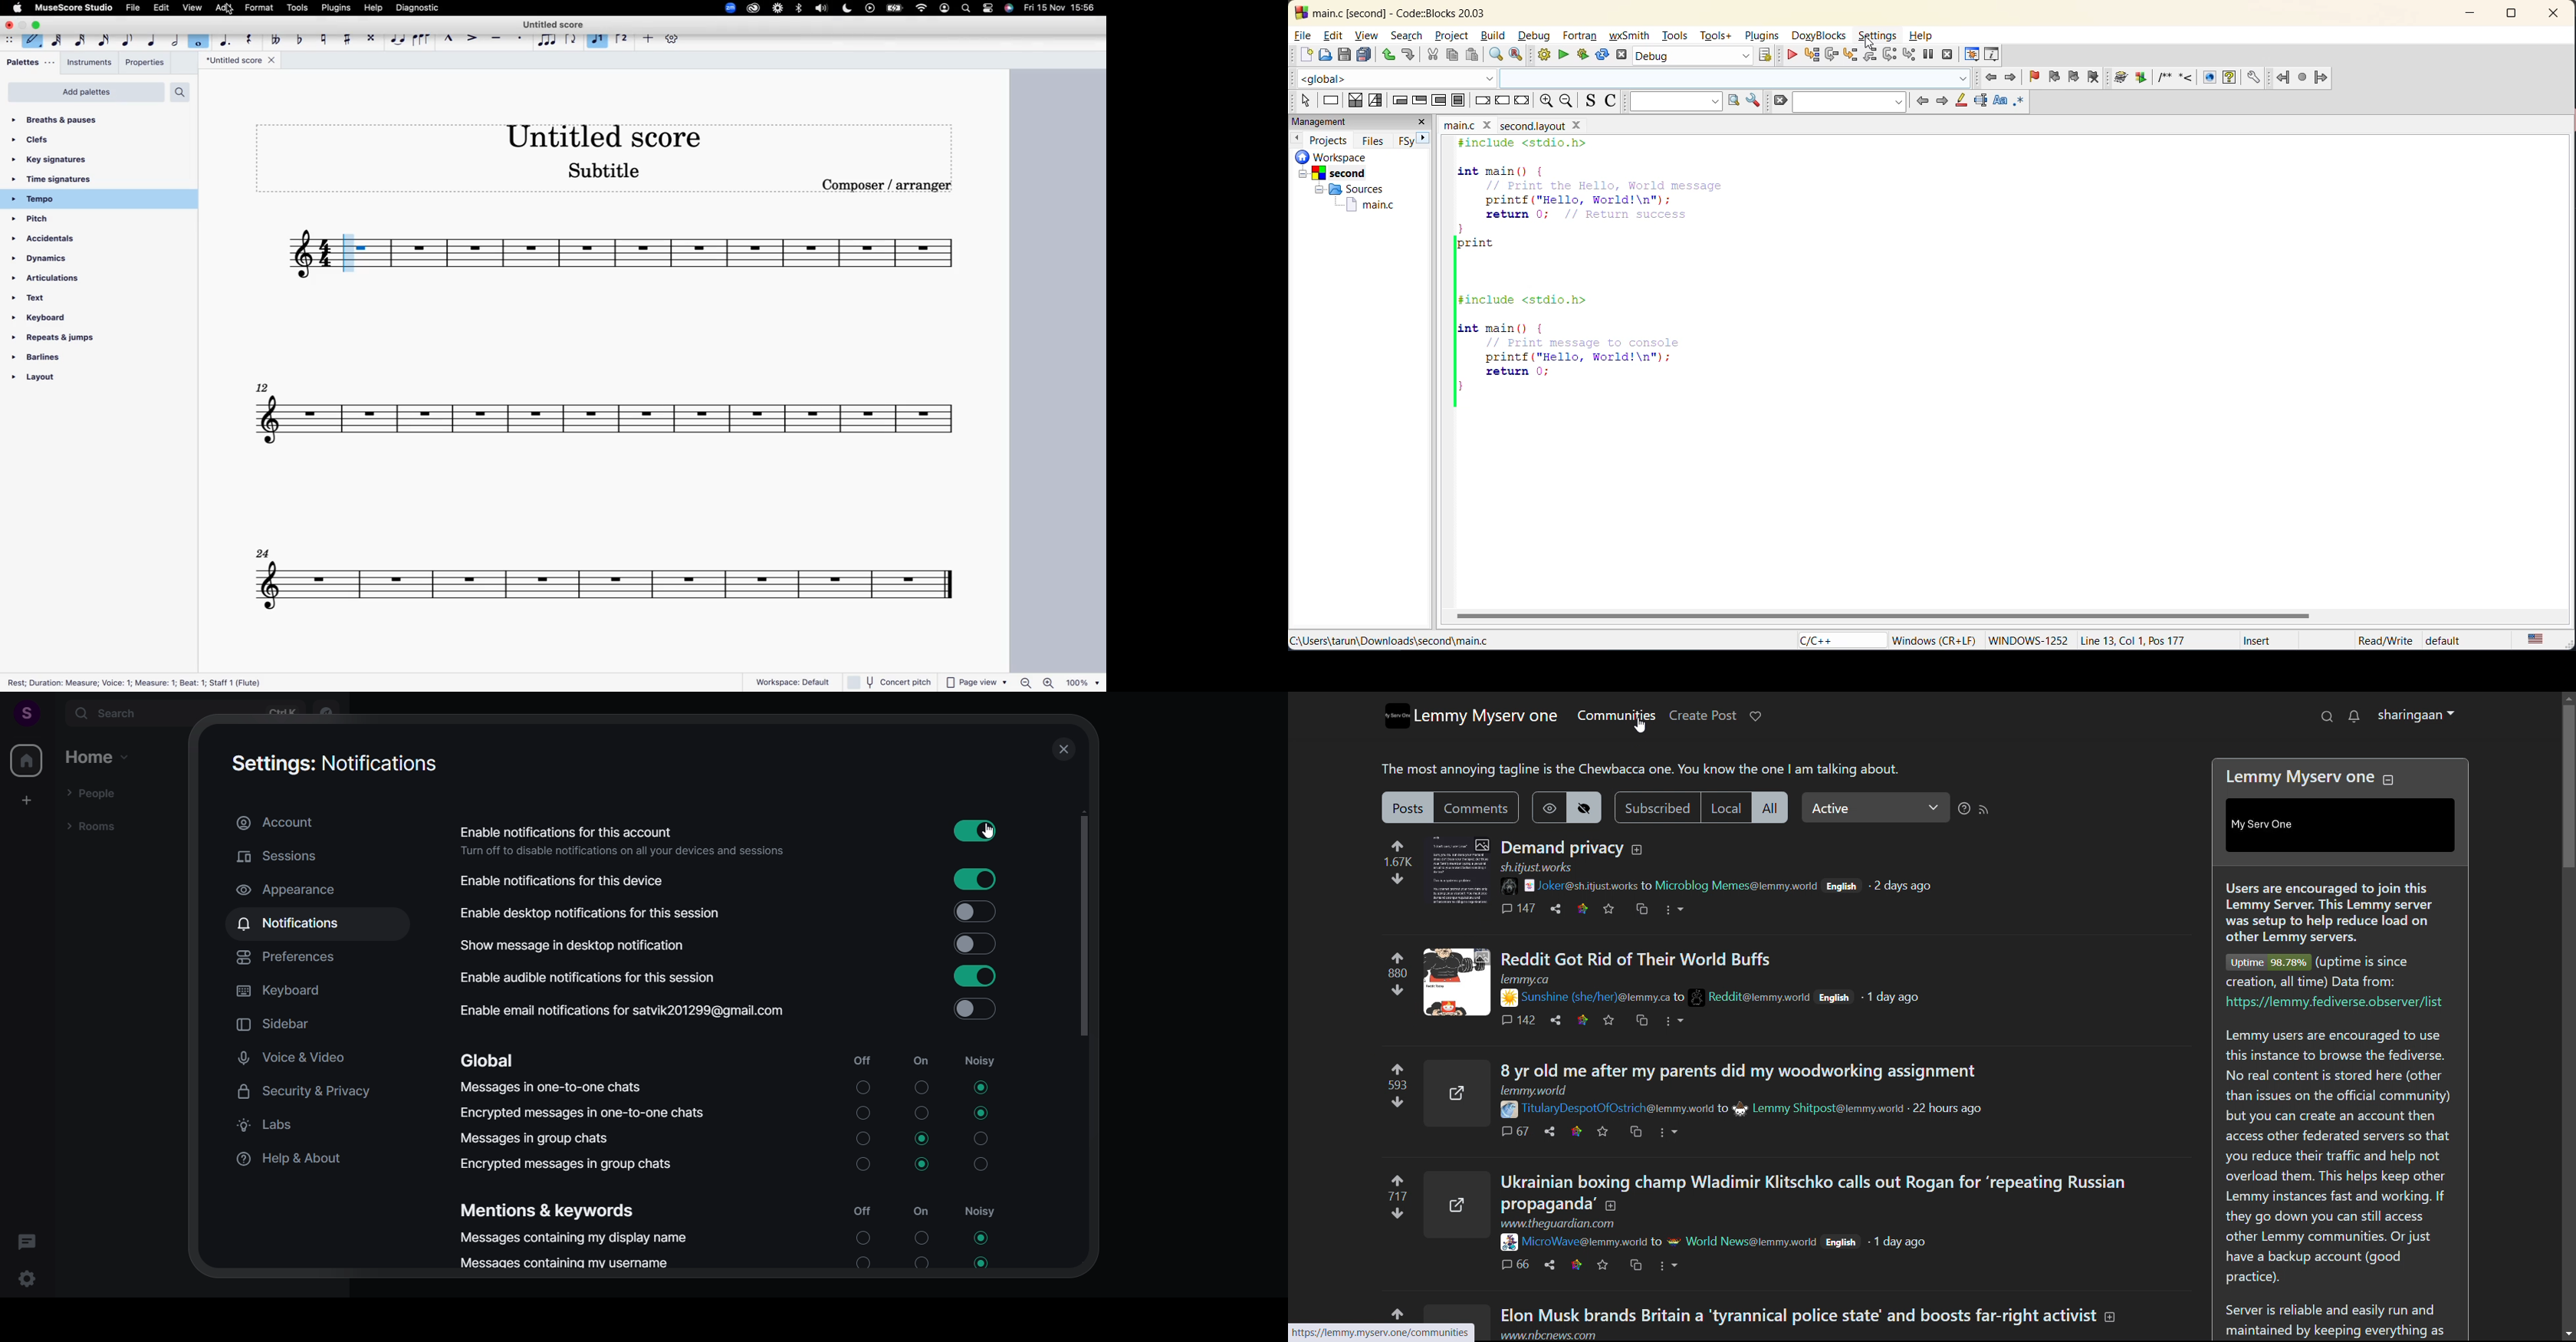  I want to click on security and privacy, so click(310, 1092).